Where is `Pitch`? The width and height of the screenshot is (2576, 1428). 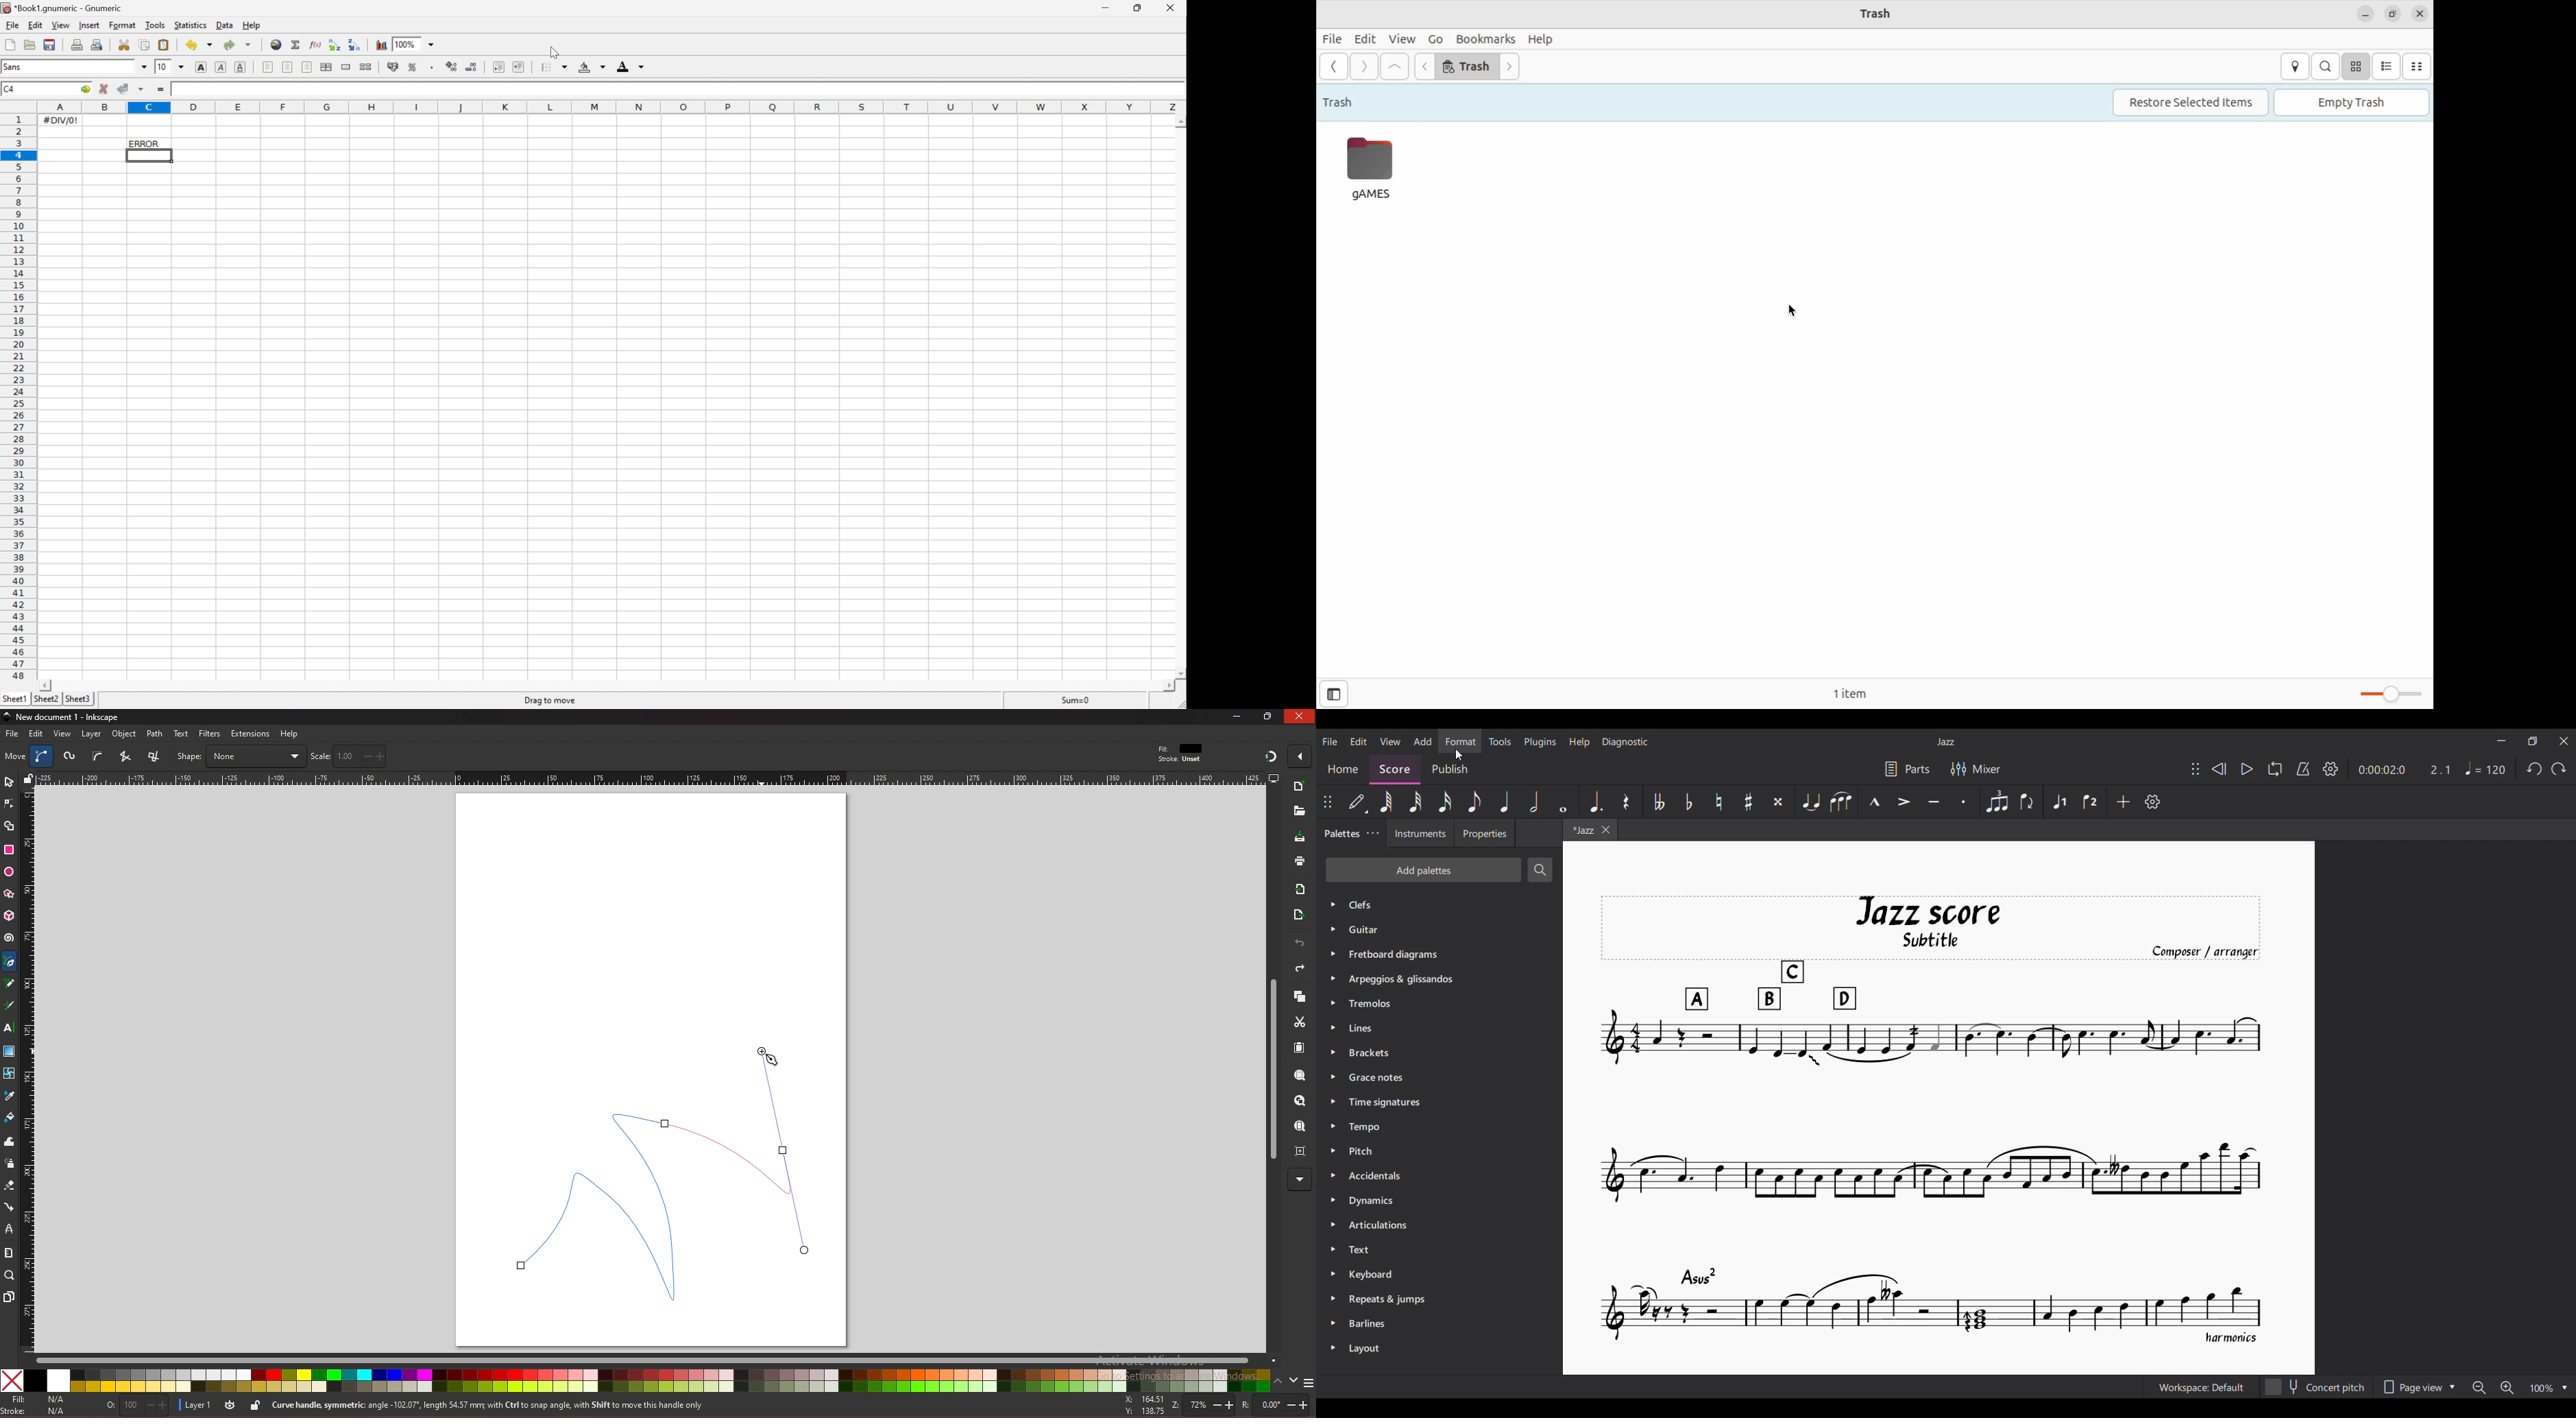
Pitch is located at coordinates (1364, 1151).